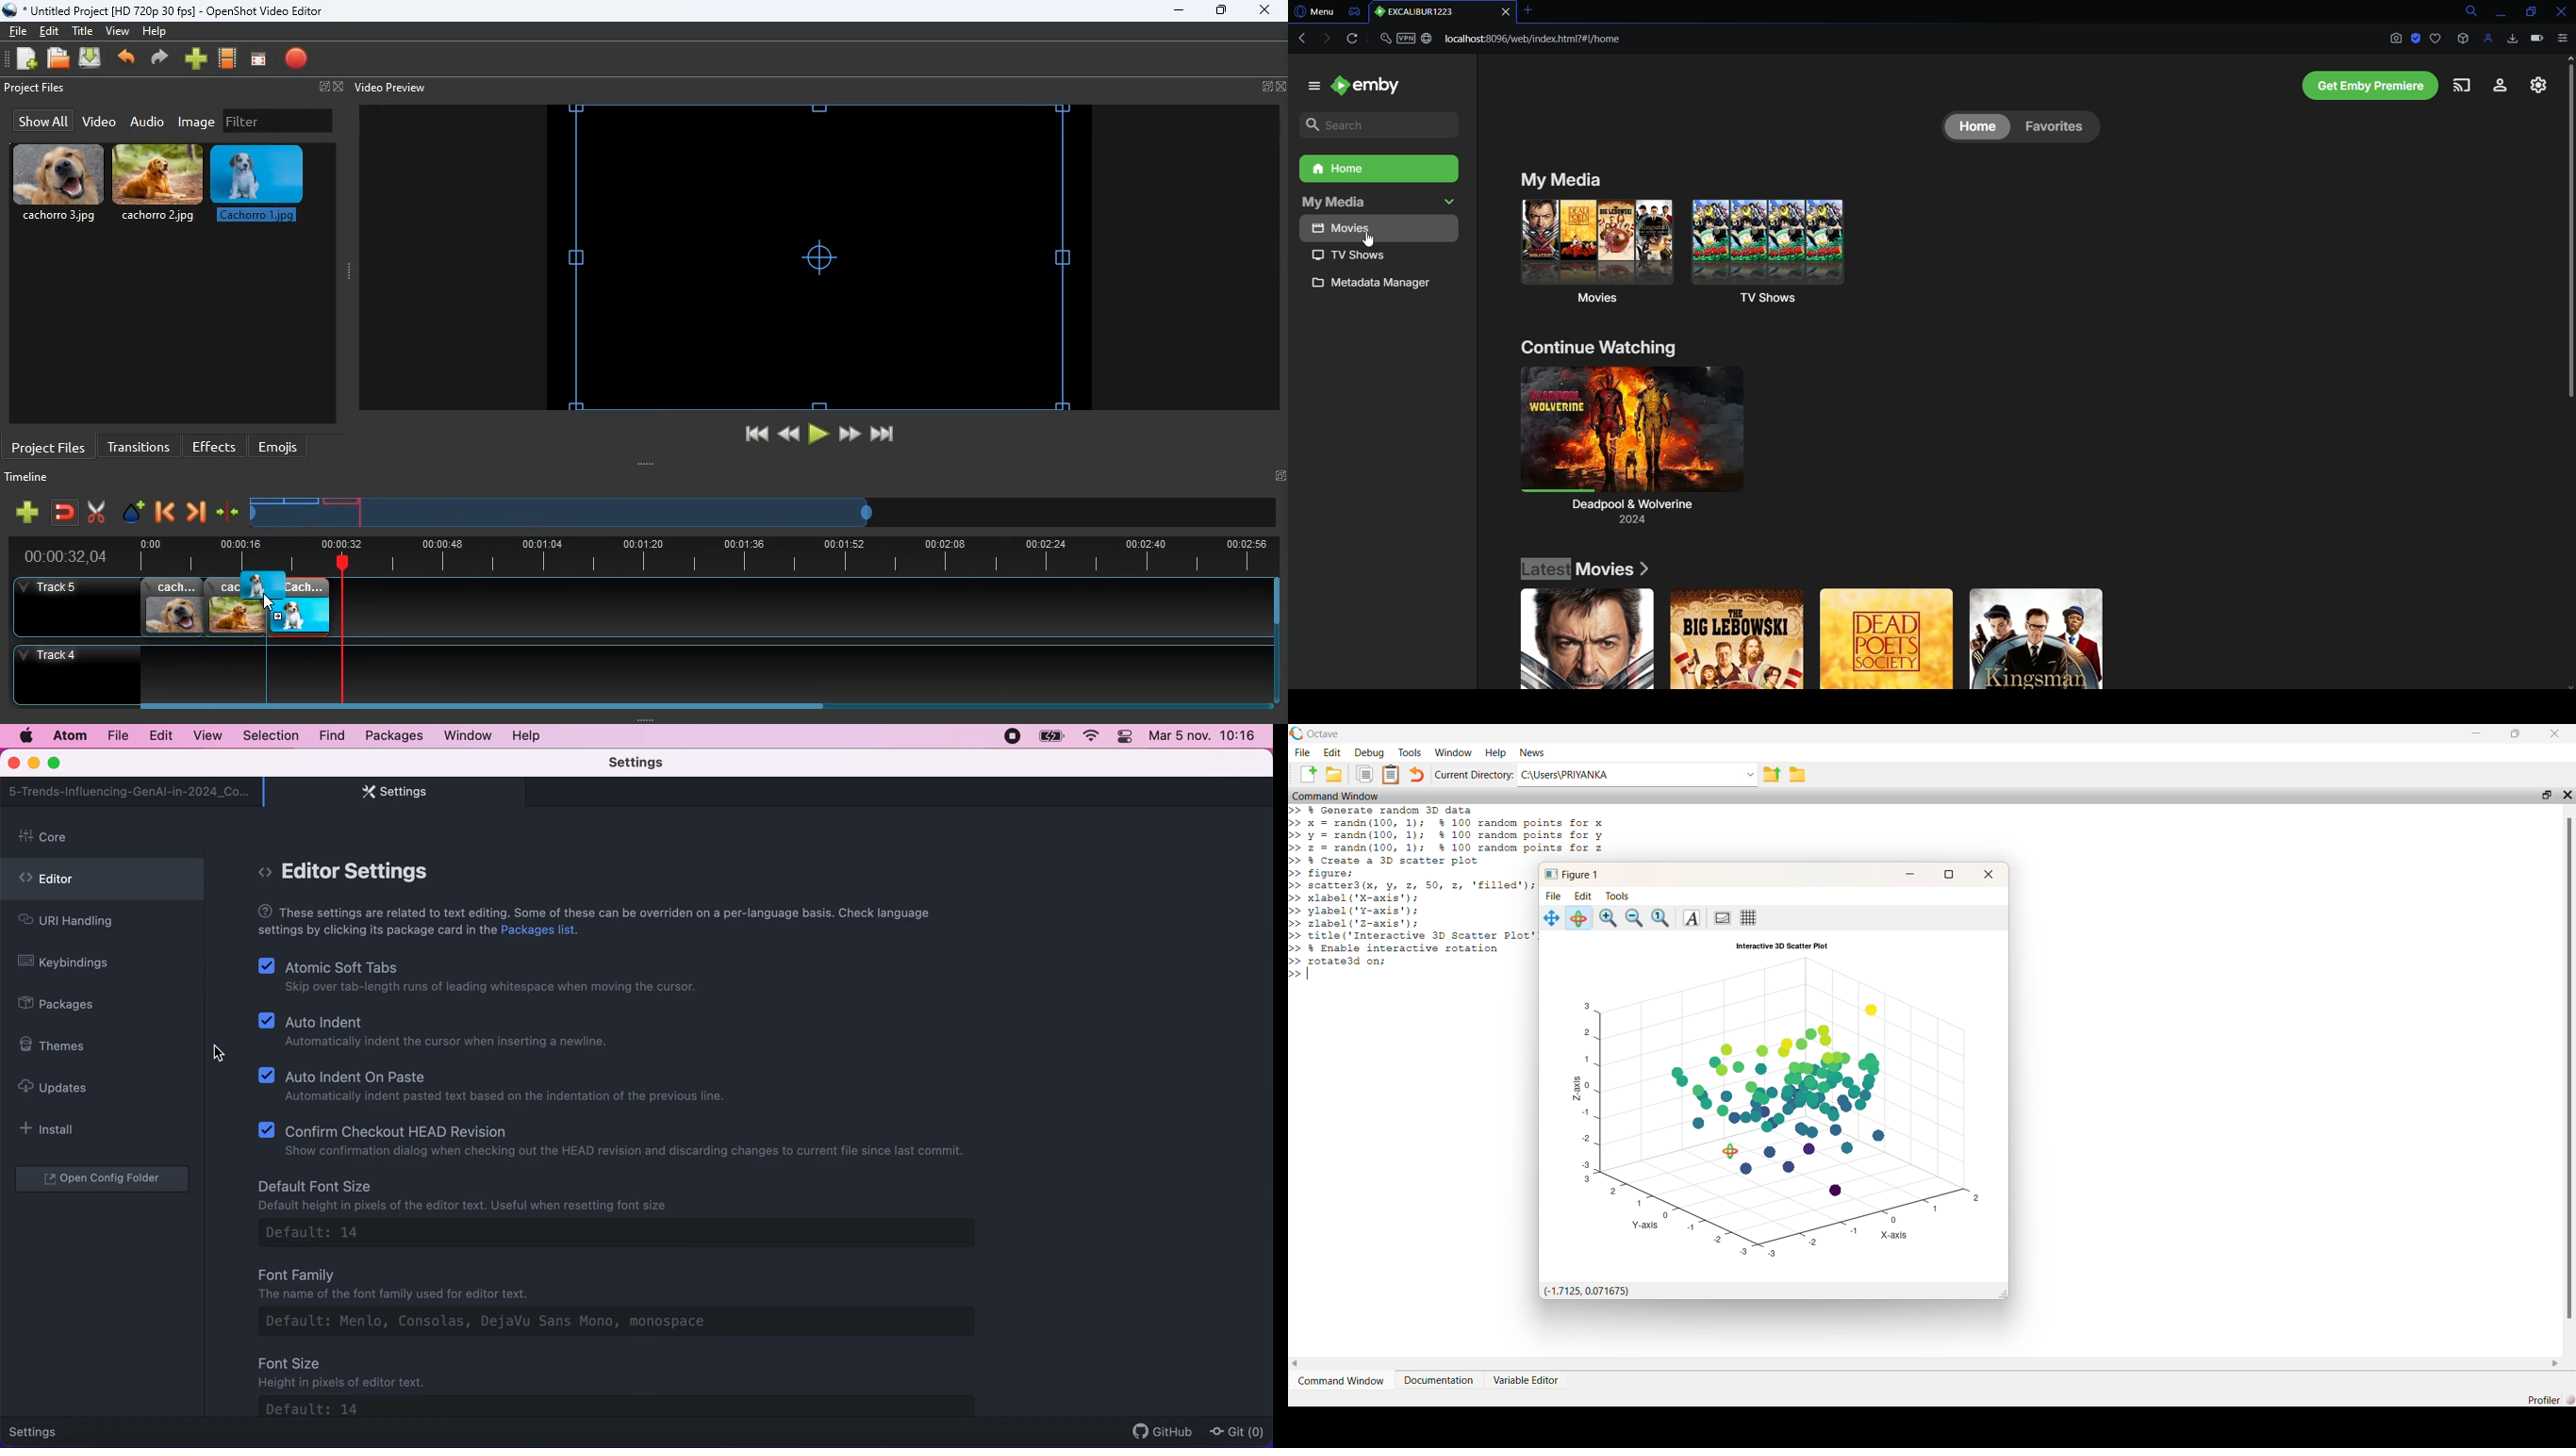 The width and height of the screenshot is (2576, 1456). What do you see at coordinates (2394, 40) in the screenshot?
I see `Screenshot` at bounding box center [2394, 40].